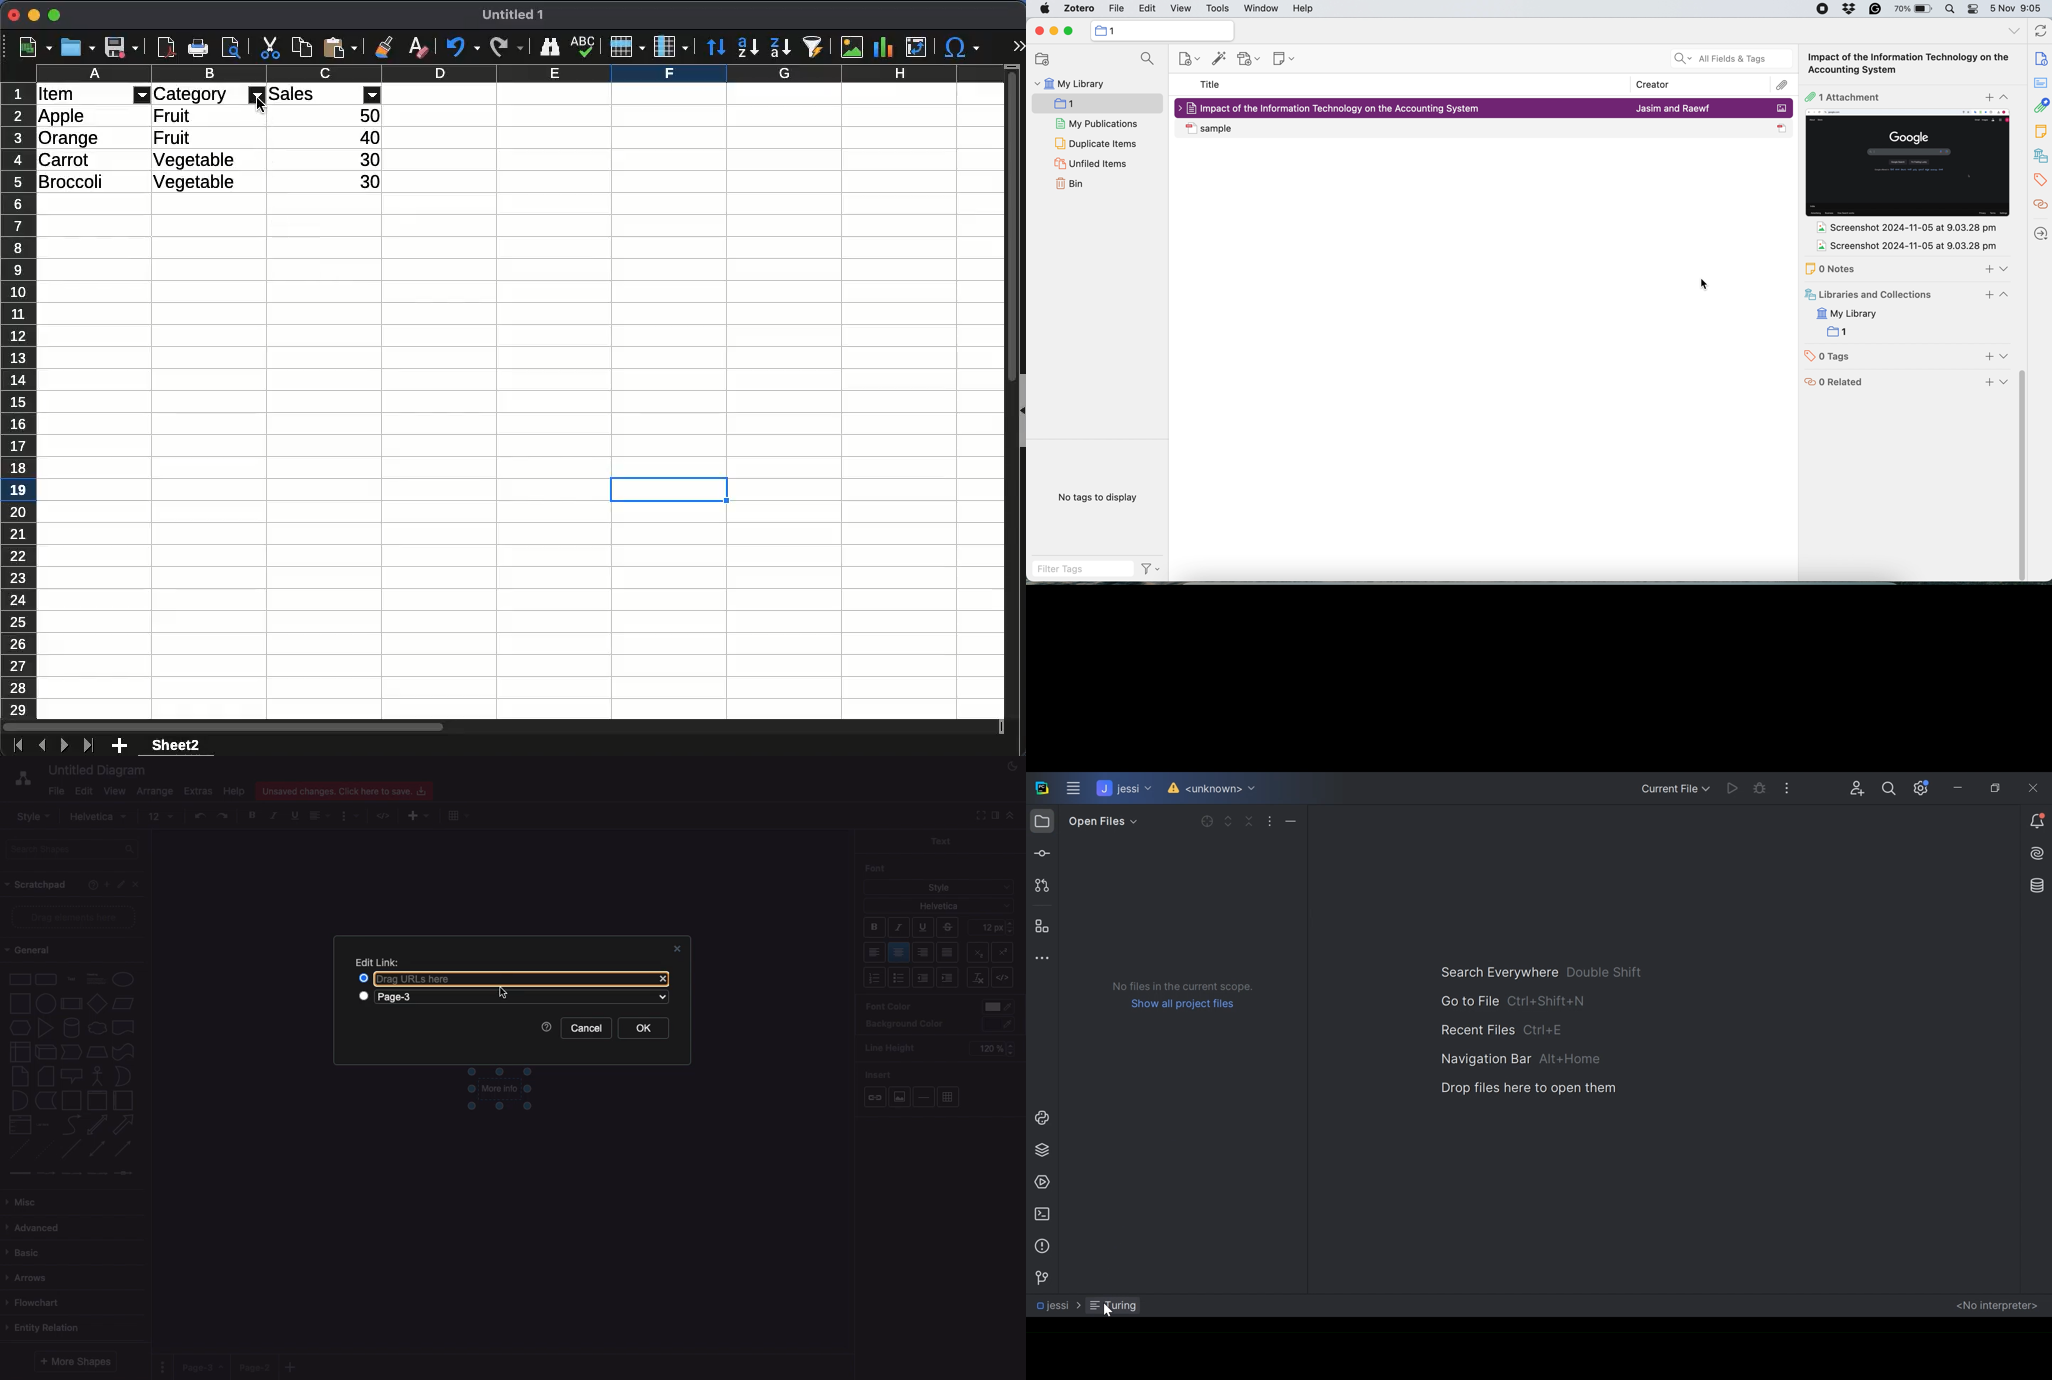 The height and width of the screenshot is (1400, 2072). What do you see at coordinates (853, 46) in the screenshot?
I see `image` at bounding box center [853, 46].